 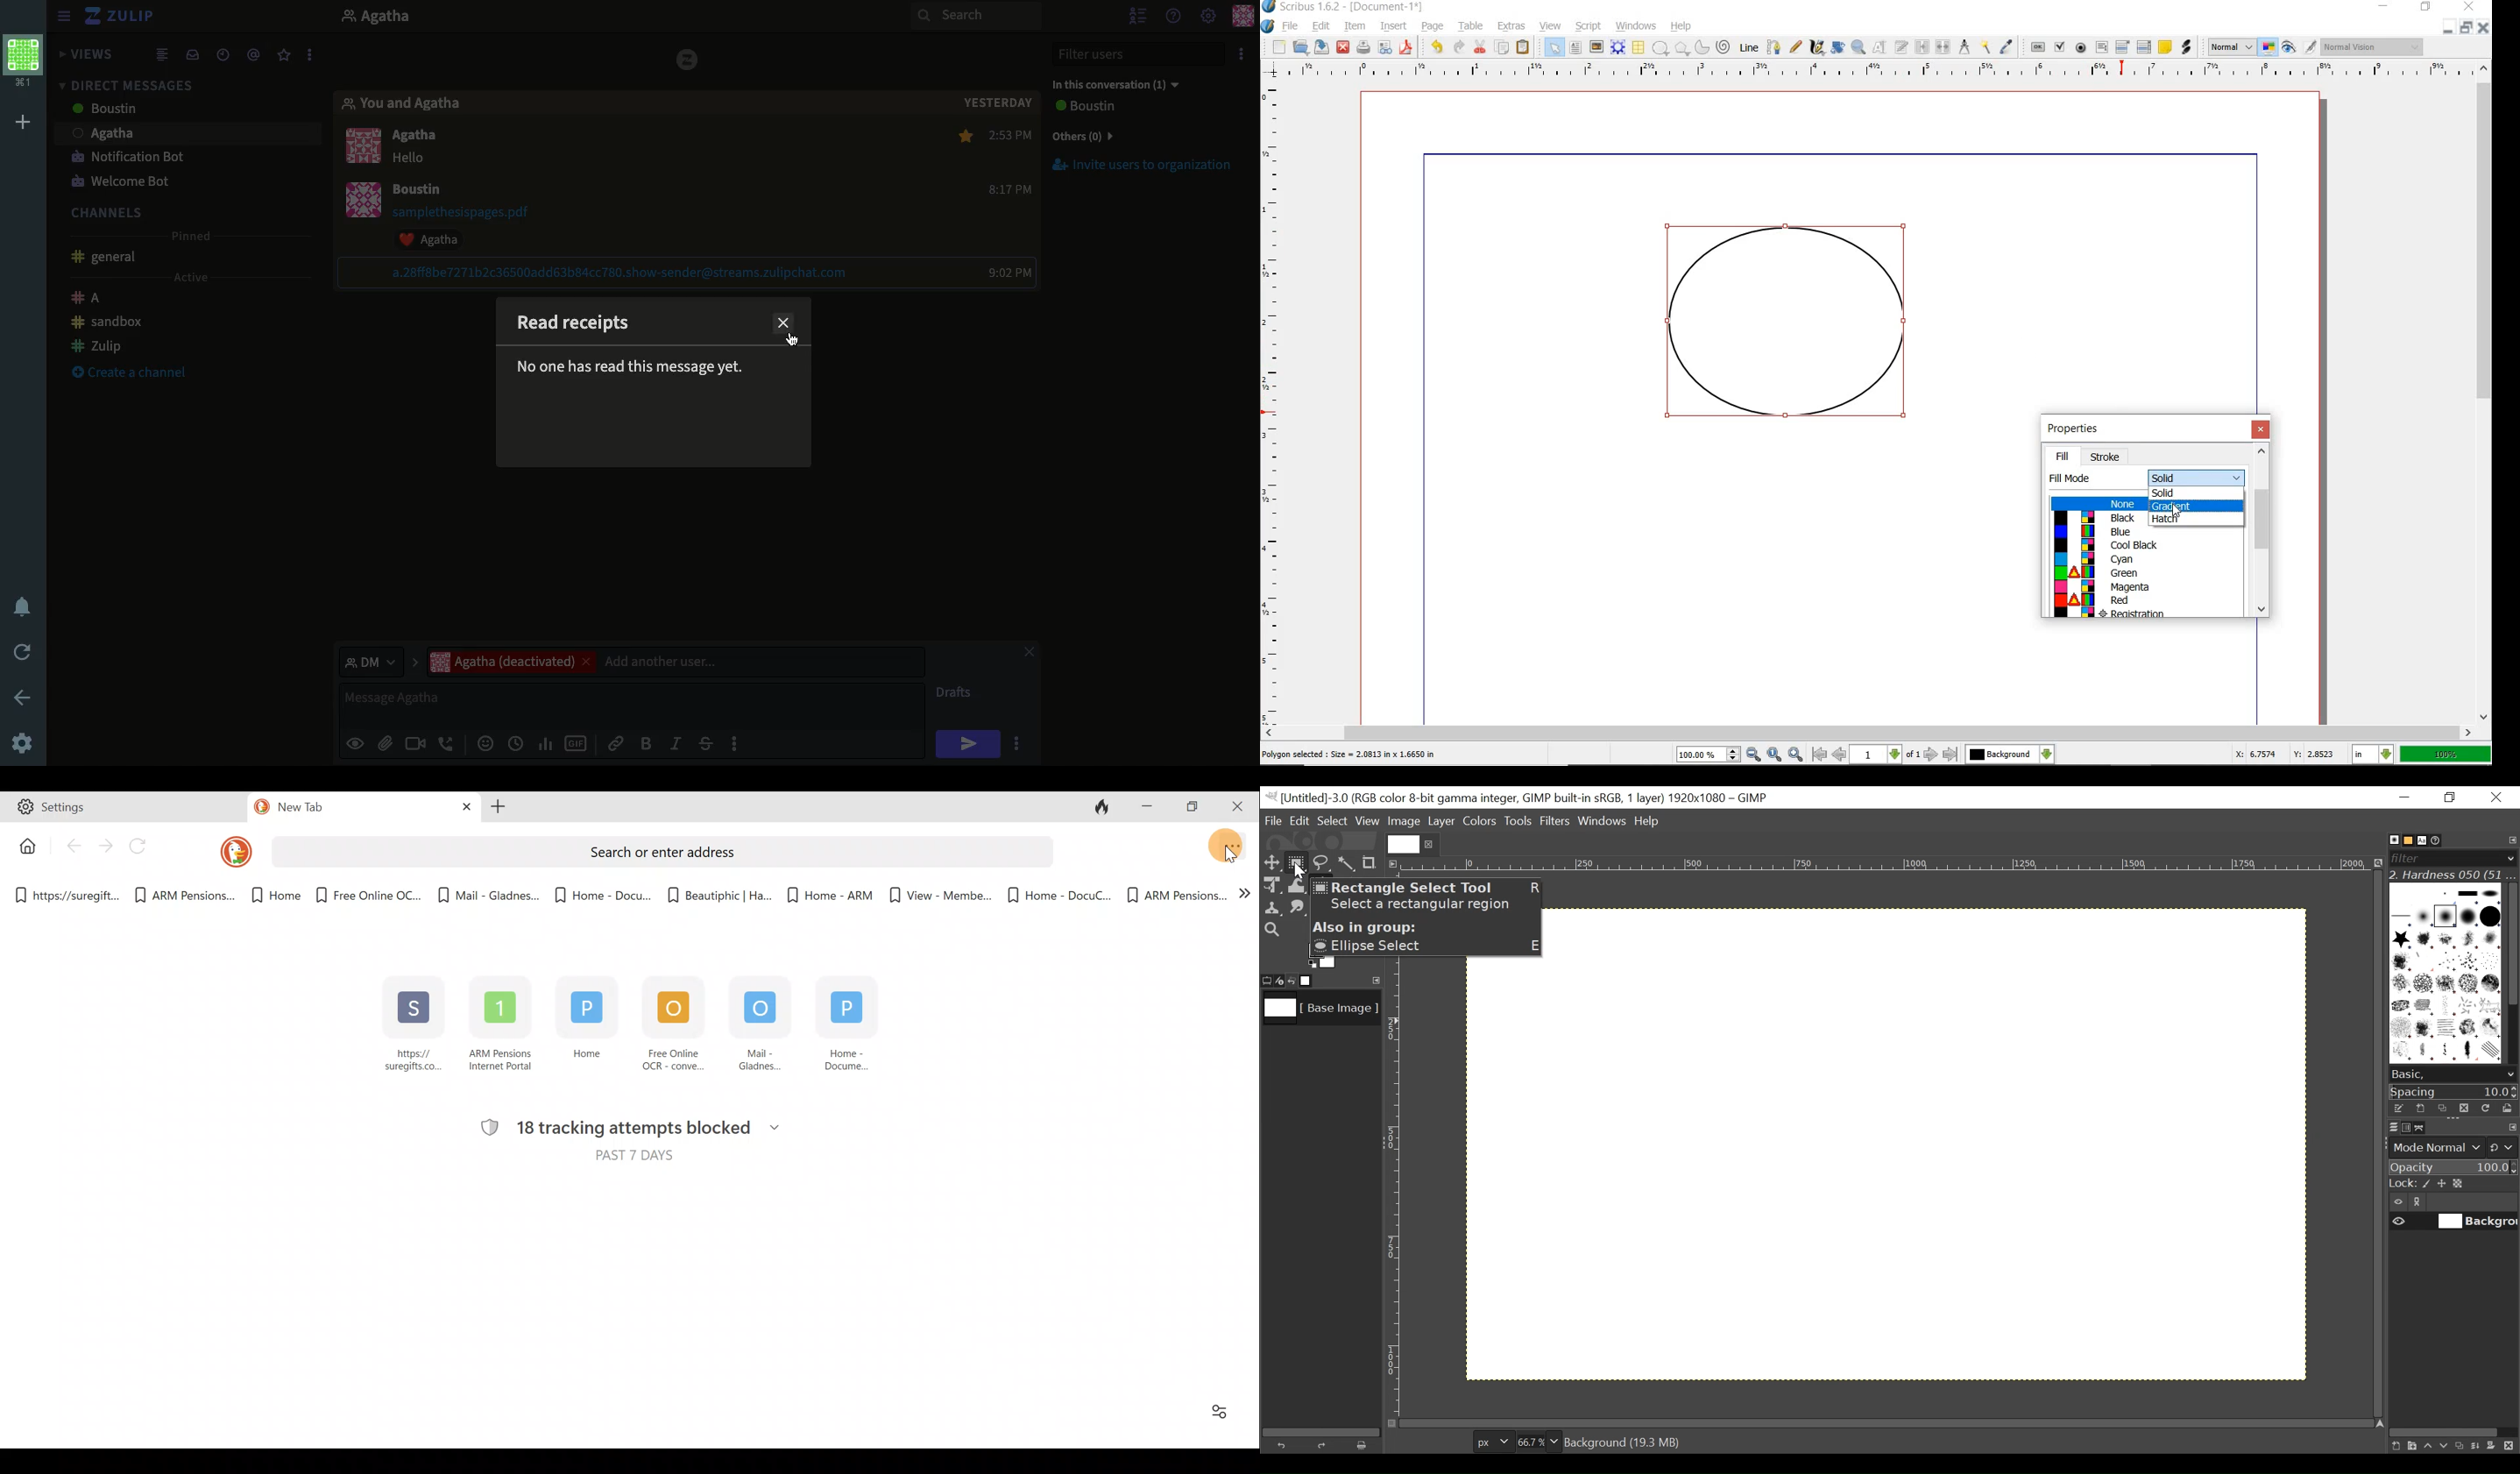 What do you see at coordinates (1384, 46) in the screenshot?
I see `PREFLIGHT VERIFIER` at bounding box center [1384, 46].